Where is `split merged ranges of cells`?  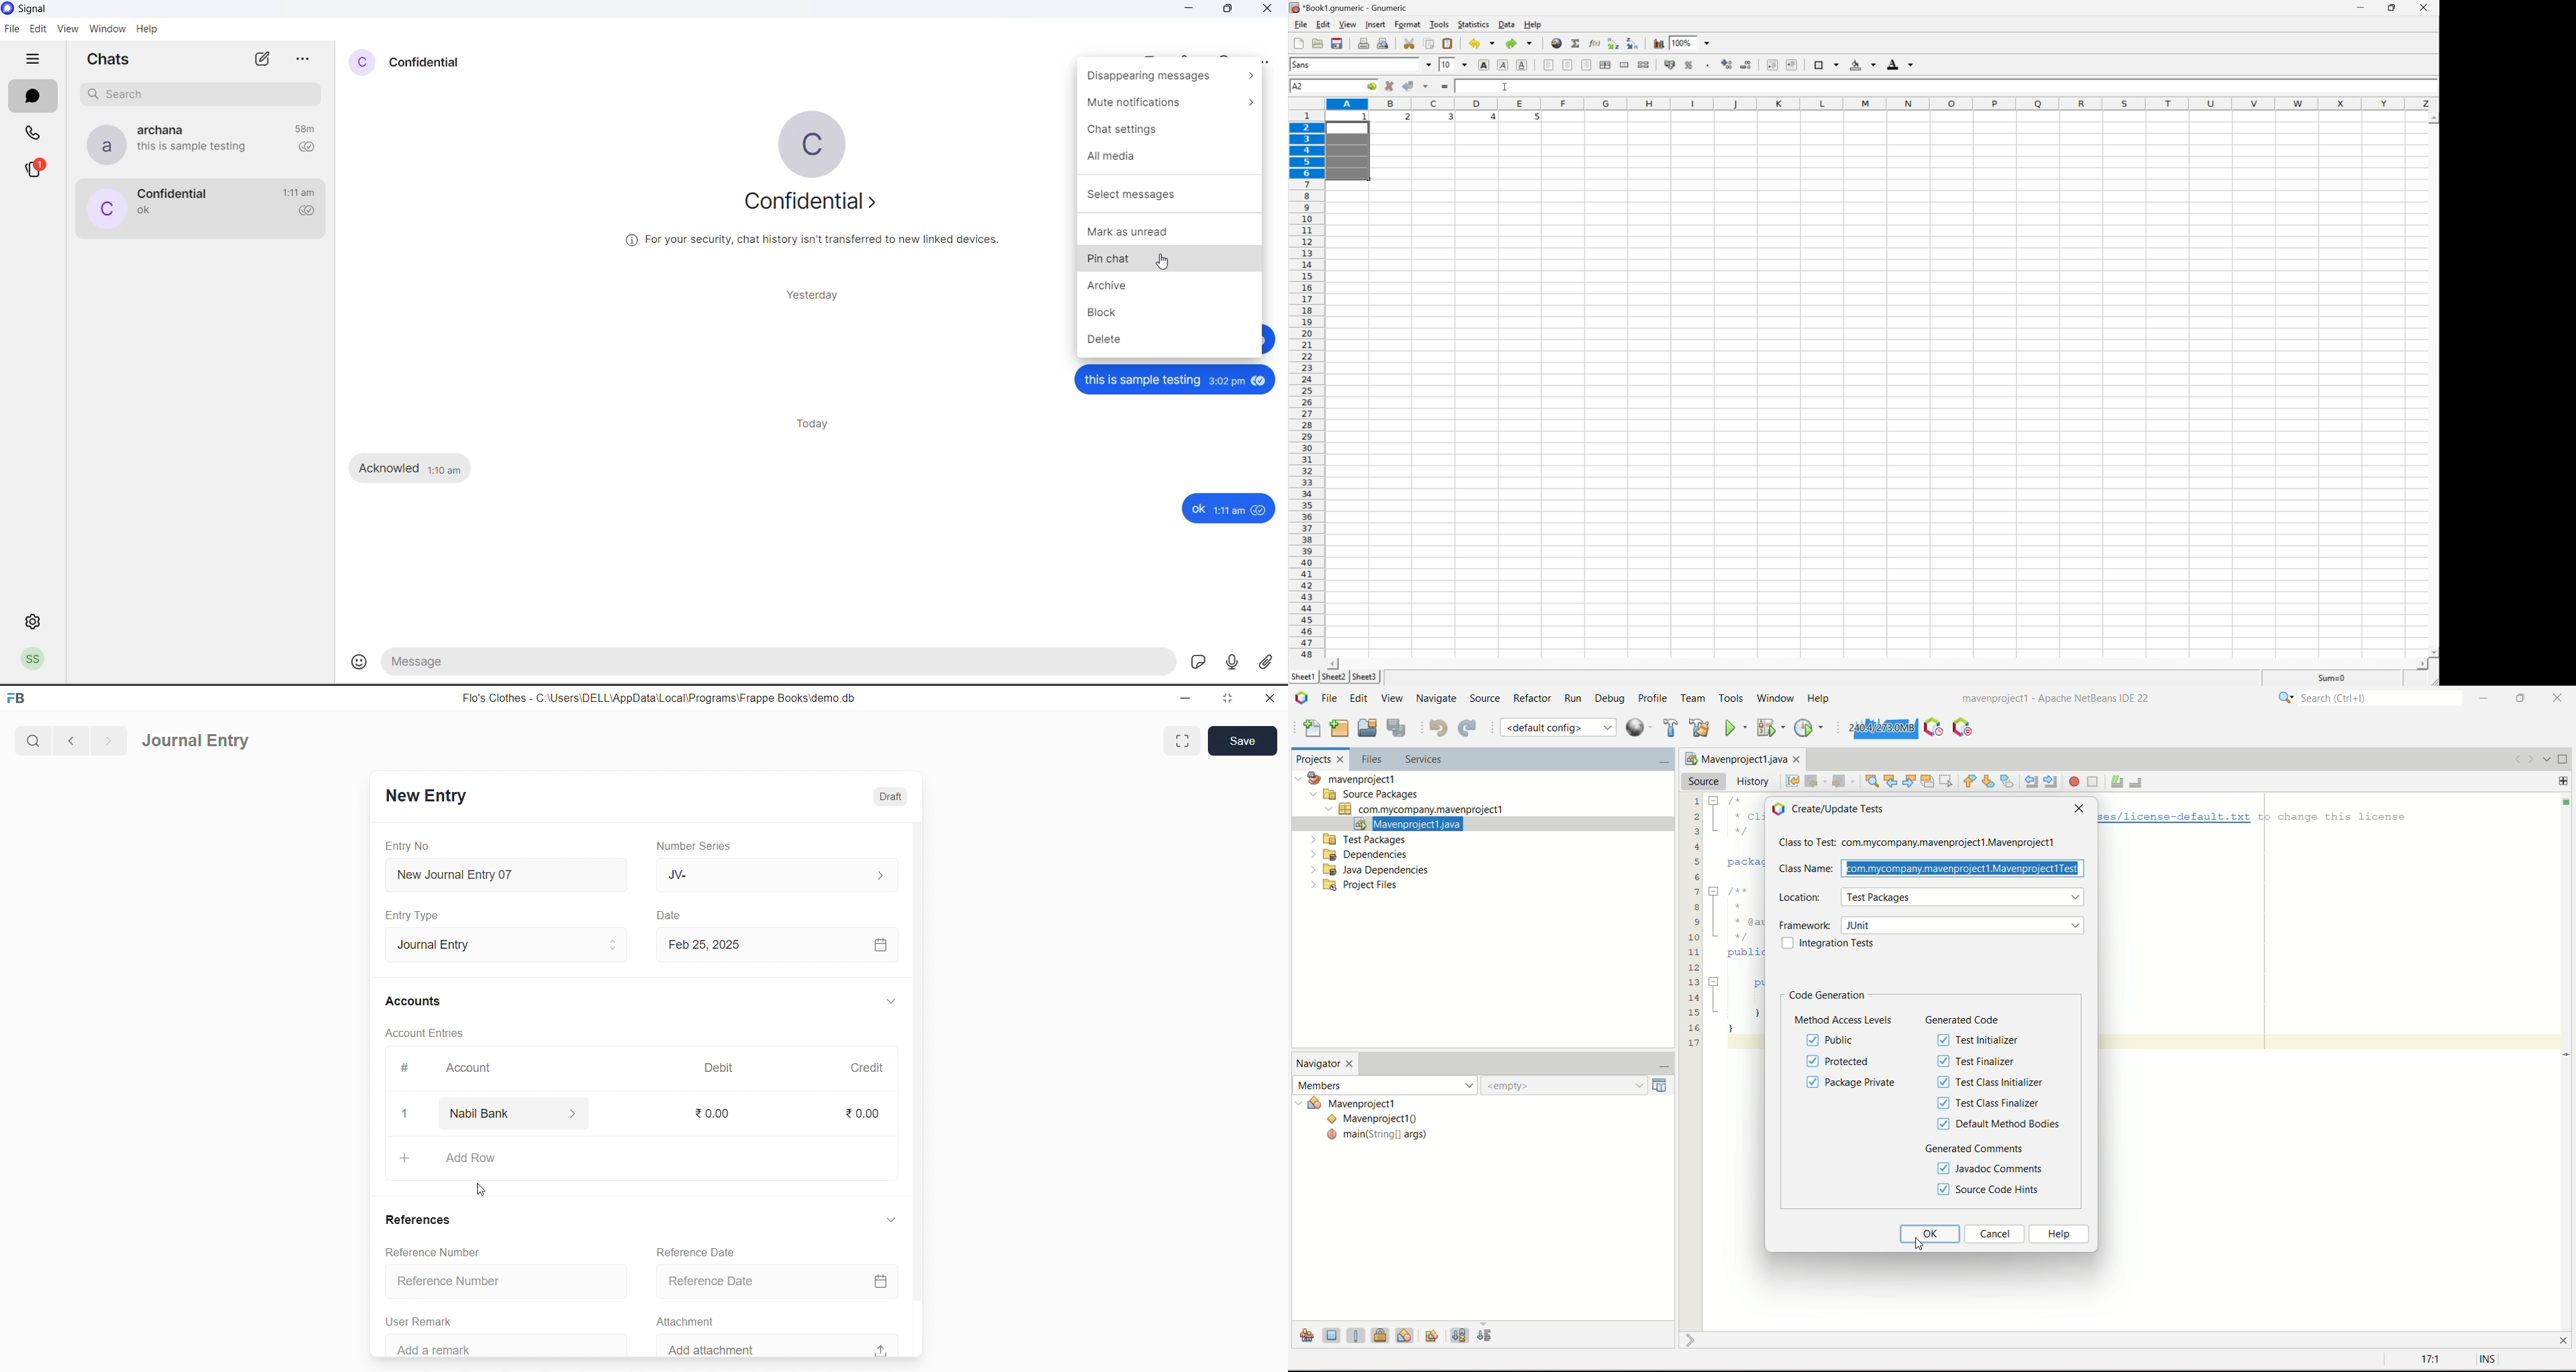
split merged ranges of cells is located at coordinates (1644, 64).